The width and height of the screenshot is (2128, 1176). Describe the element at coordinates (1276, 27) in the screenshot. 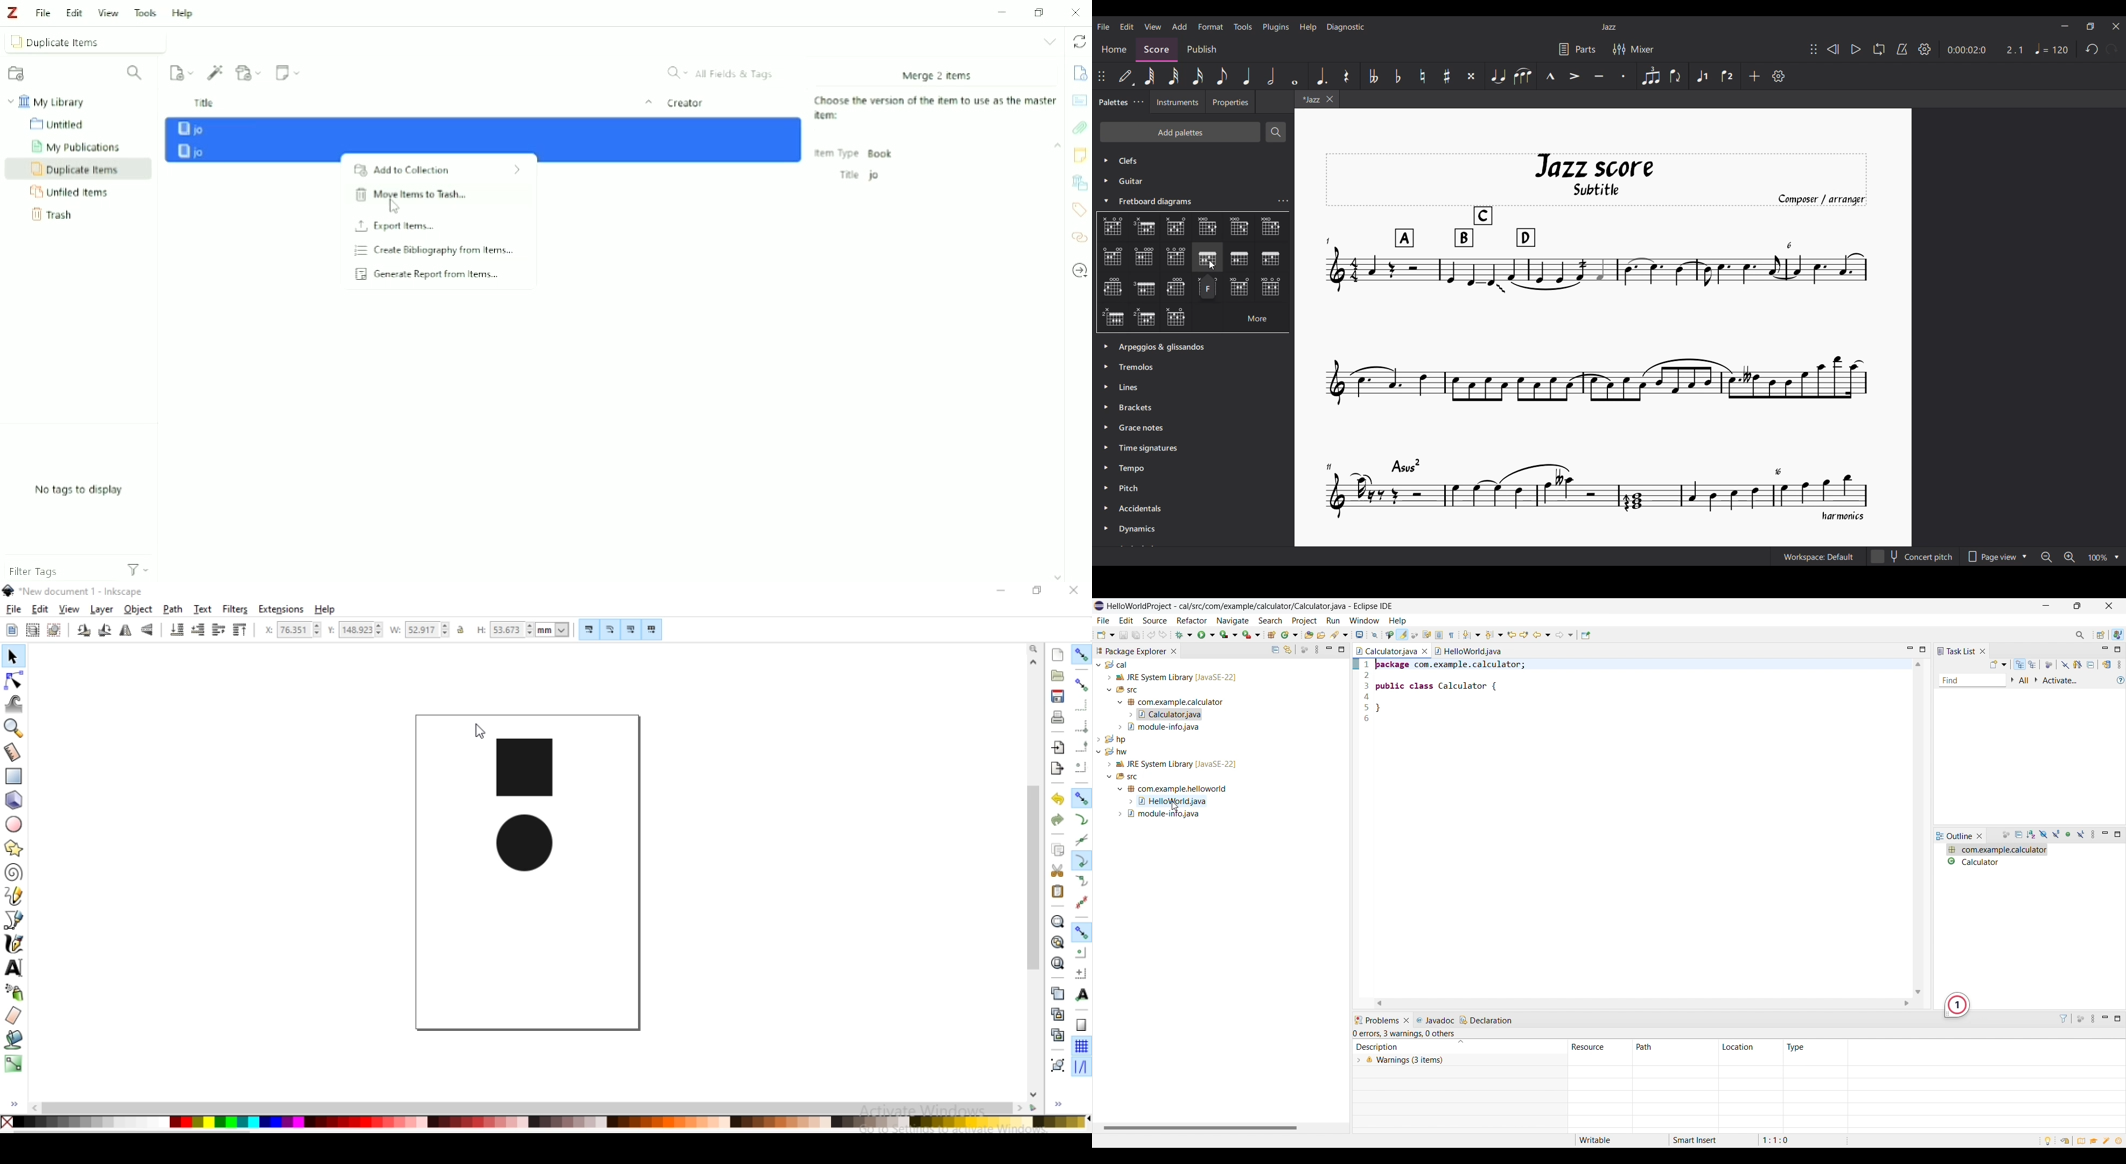

I see `Plugins menu` at that location.